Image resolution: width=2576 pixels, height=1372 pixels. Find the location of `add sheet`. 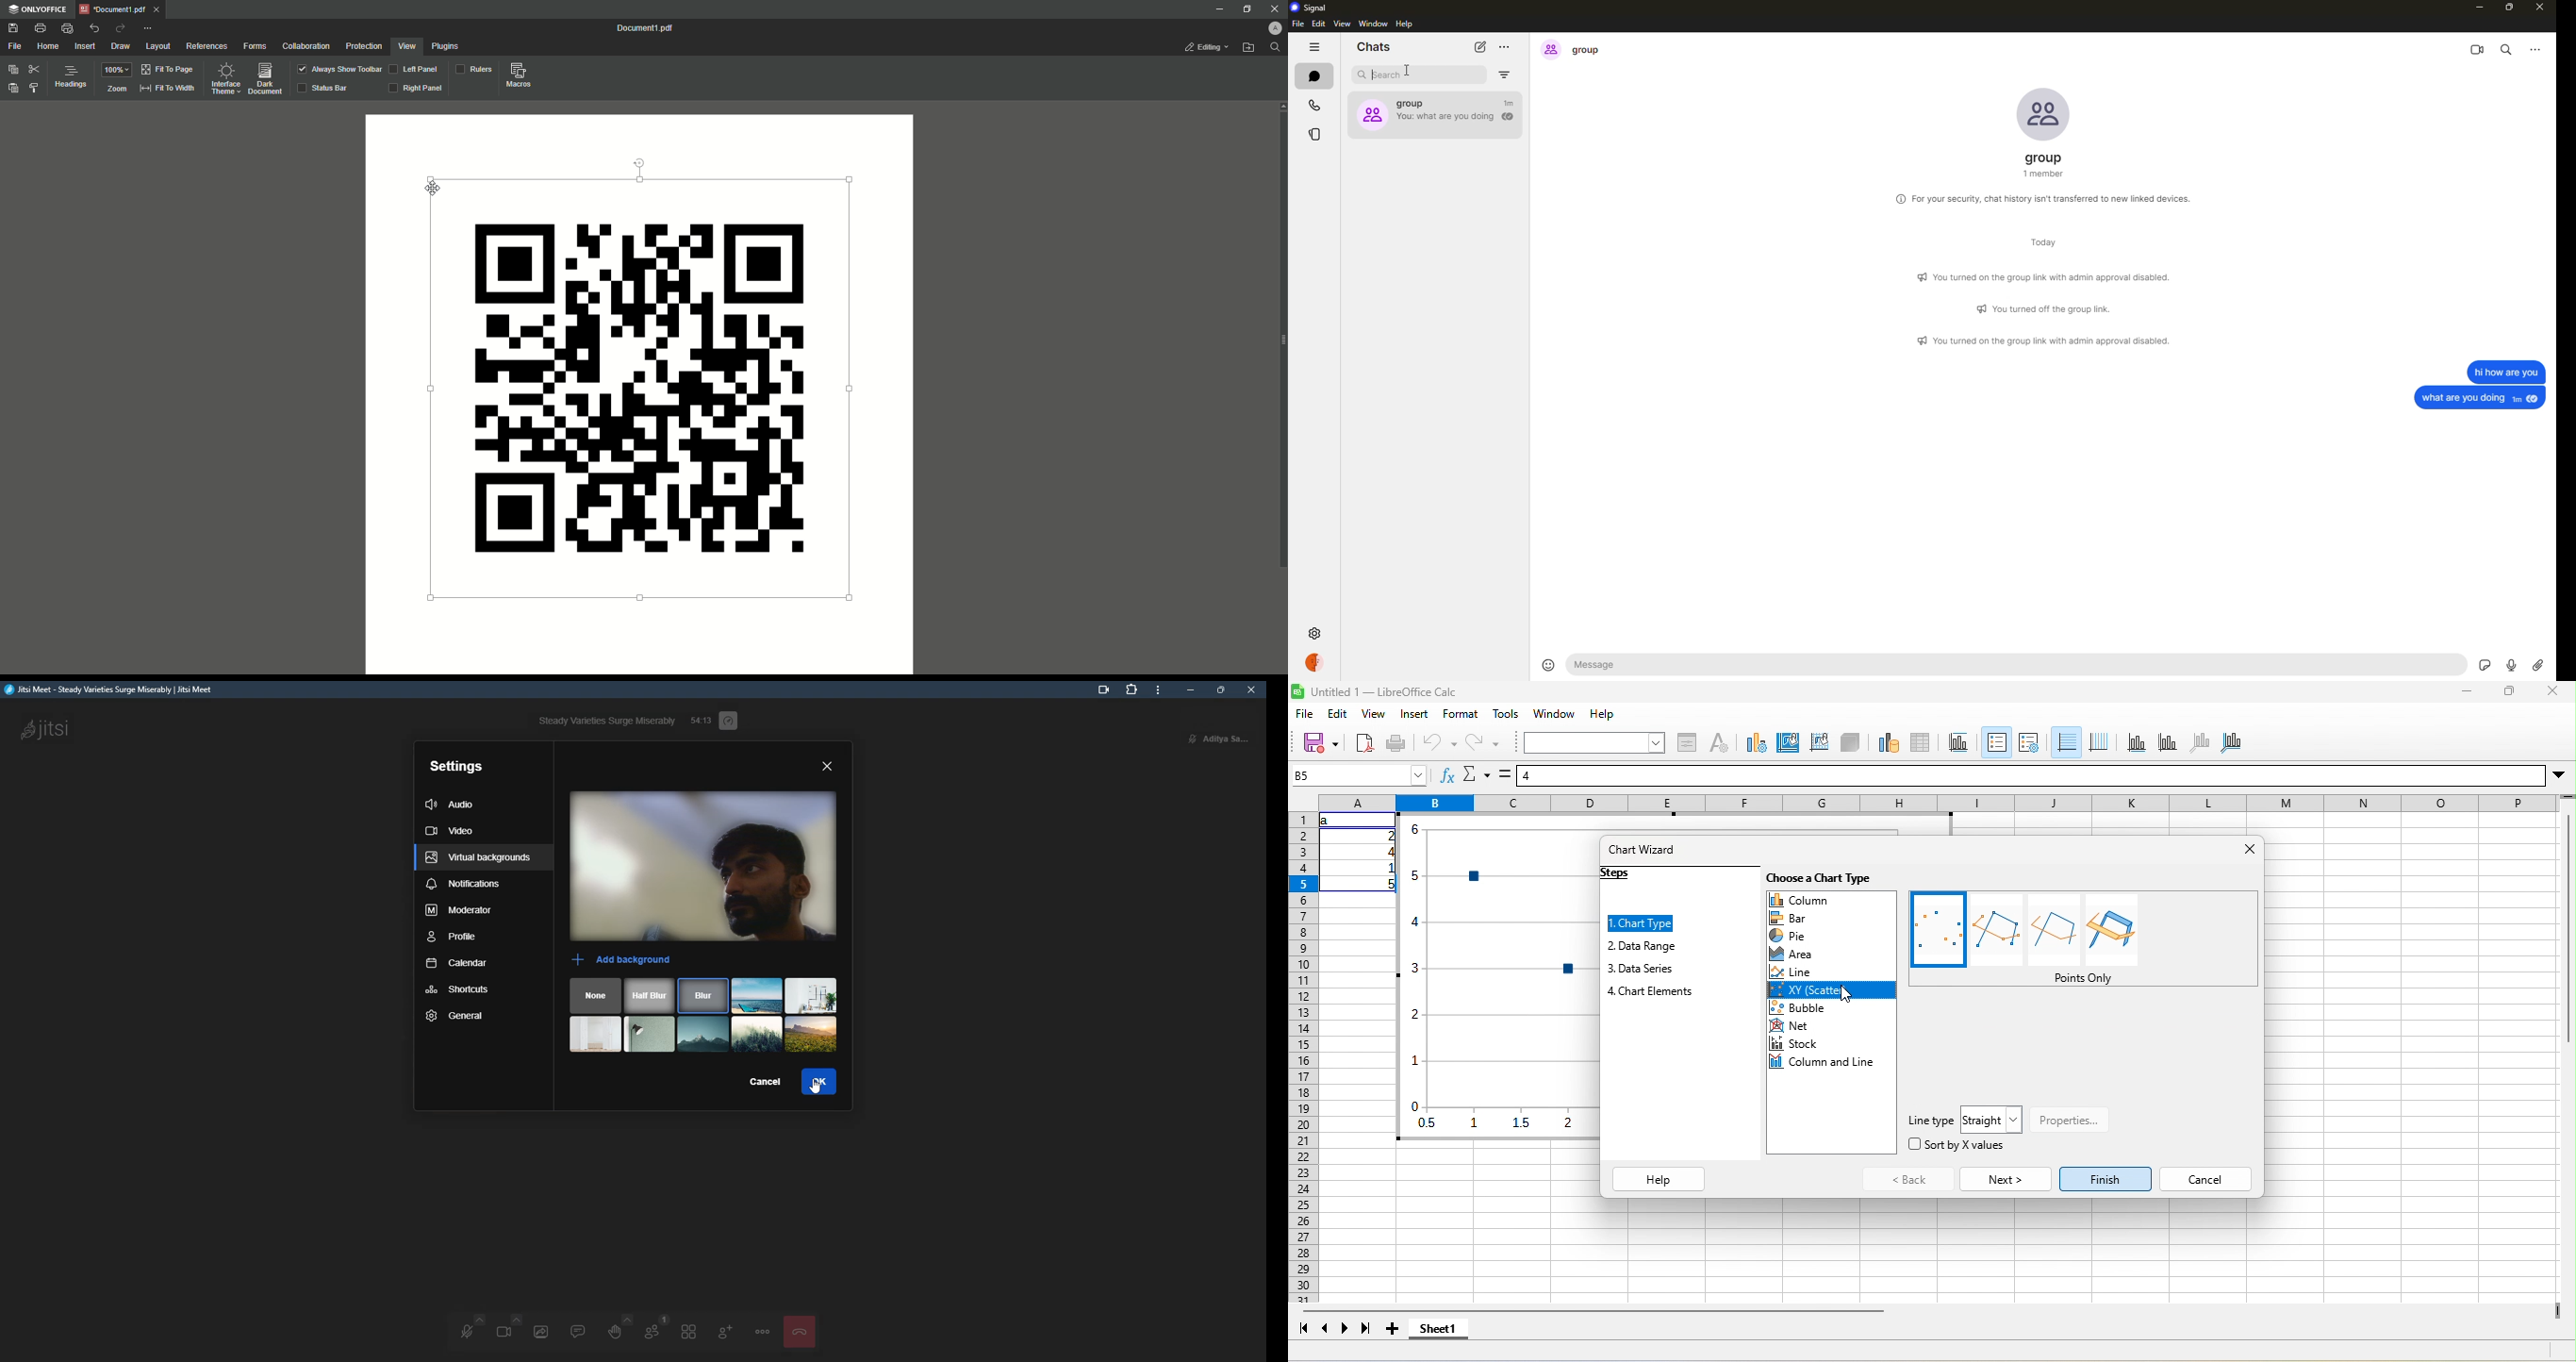

add sheet is located at coordinates (1393, 1328).